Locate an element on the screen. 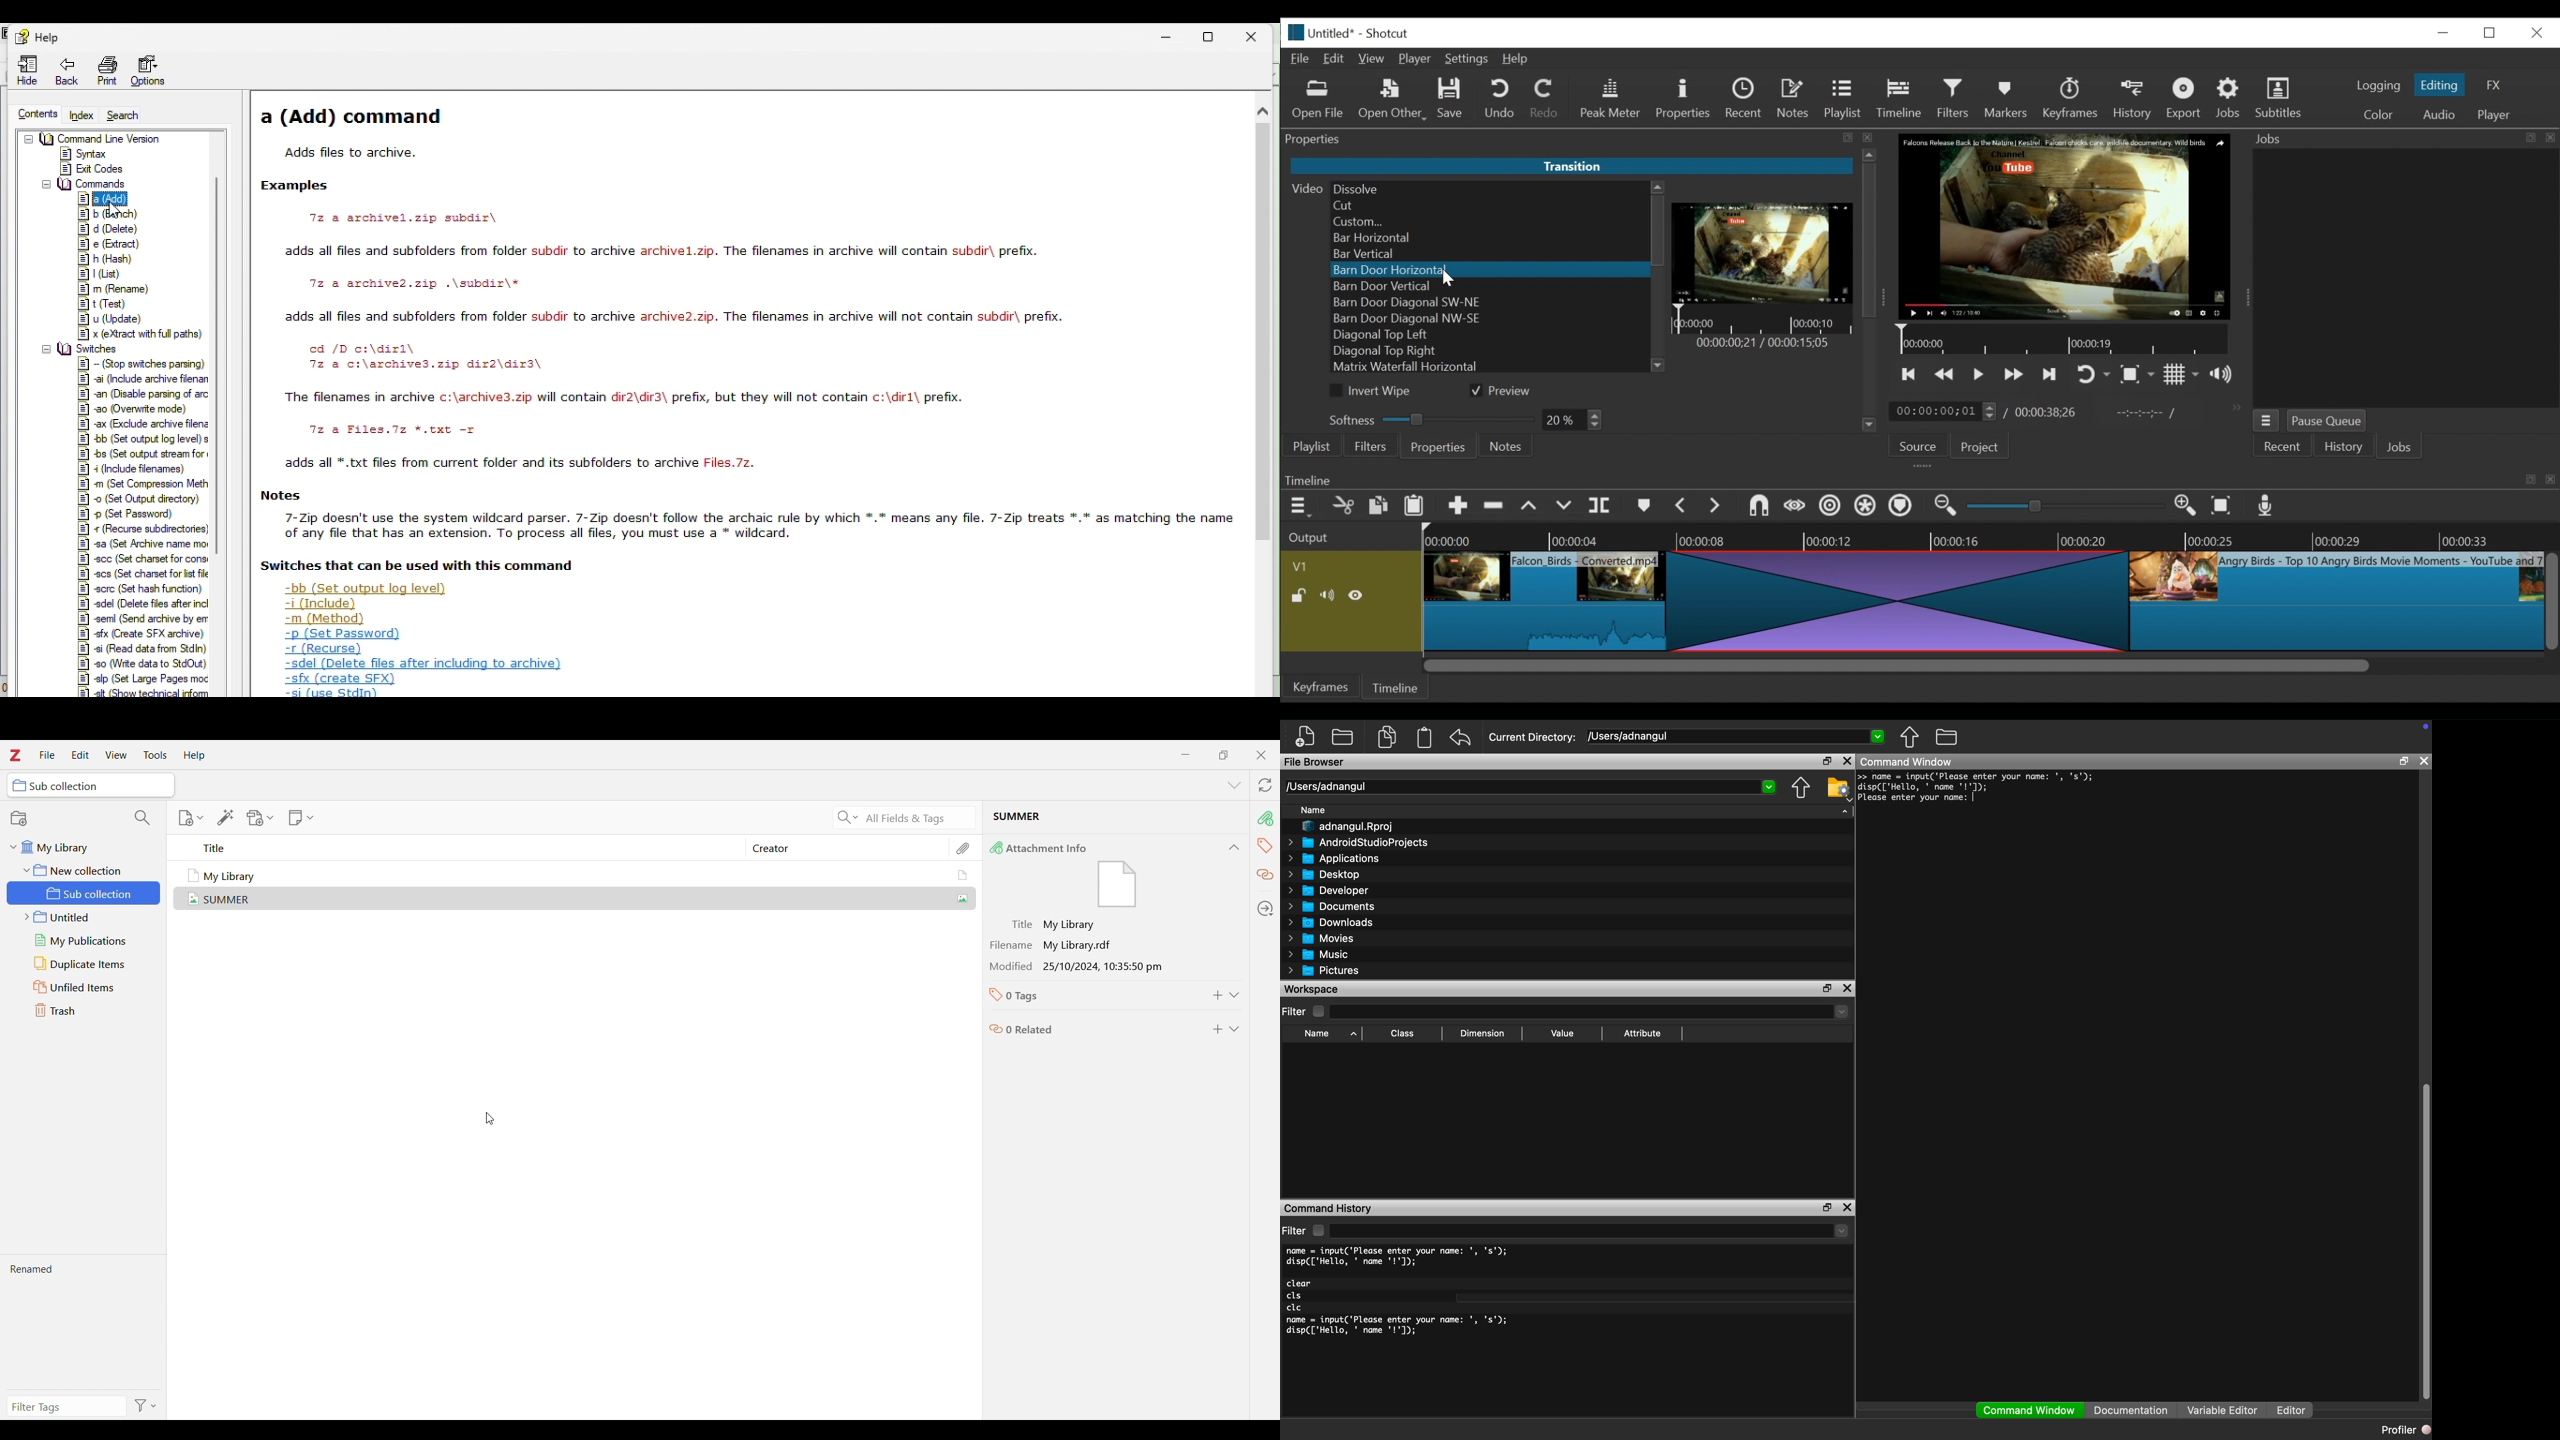 The height and width of the screenshot is (1456, 2576). markers is located at coordinates (1643, 509).